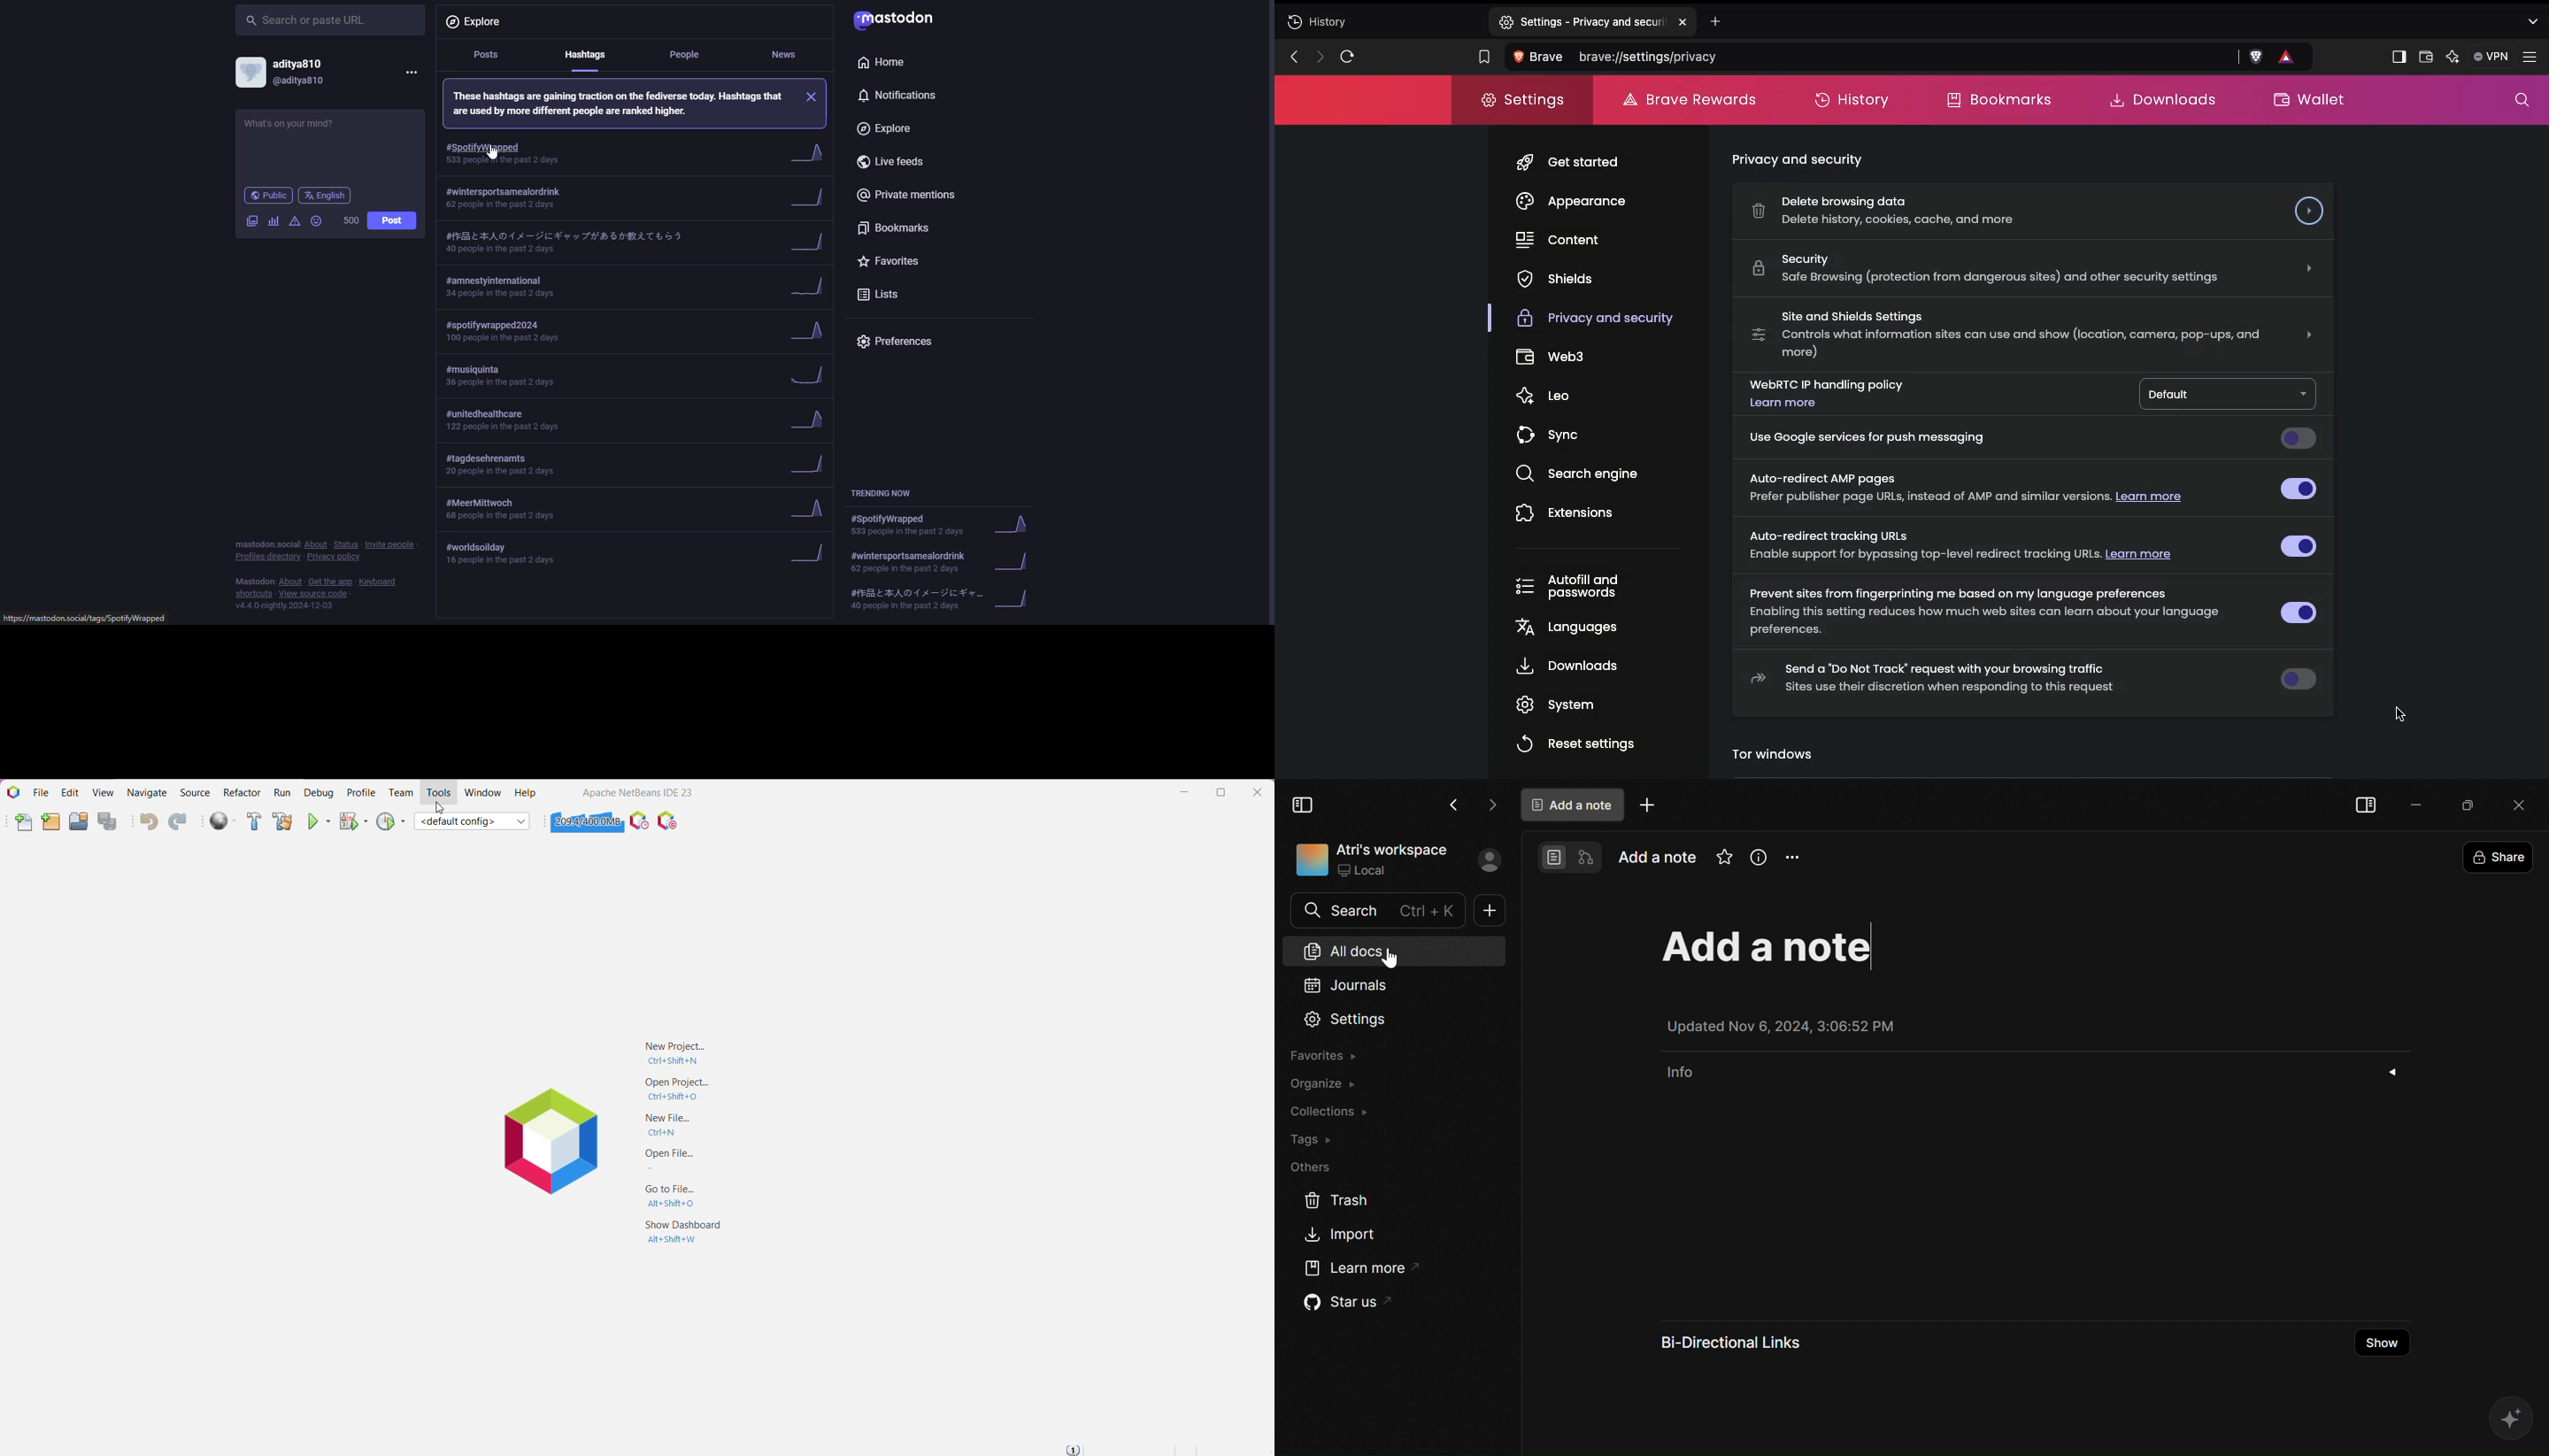 Image resolution: width=2576 pixels, height=1456 pixels. I want to click on trending , so click(937, 562).